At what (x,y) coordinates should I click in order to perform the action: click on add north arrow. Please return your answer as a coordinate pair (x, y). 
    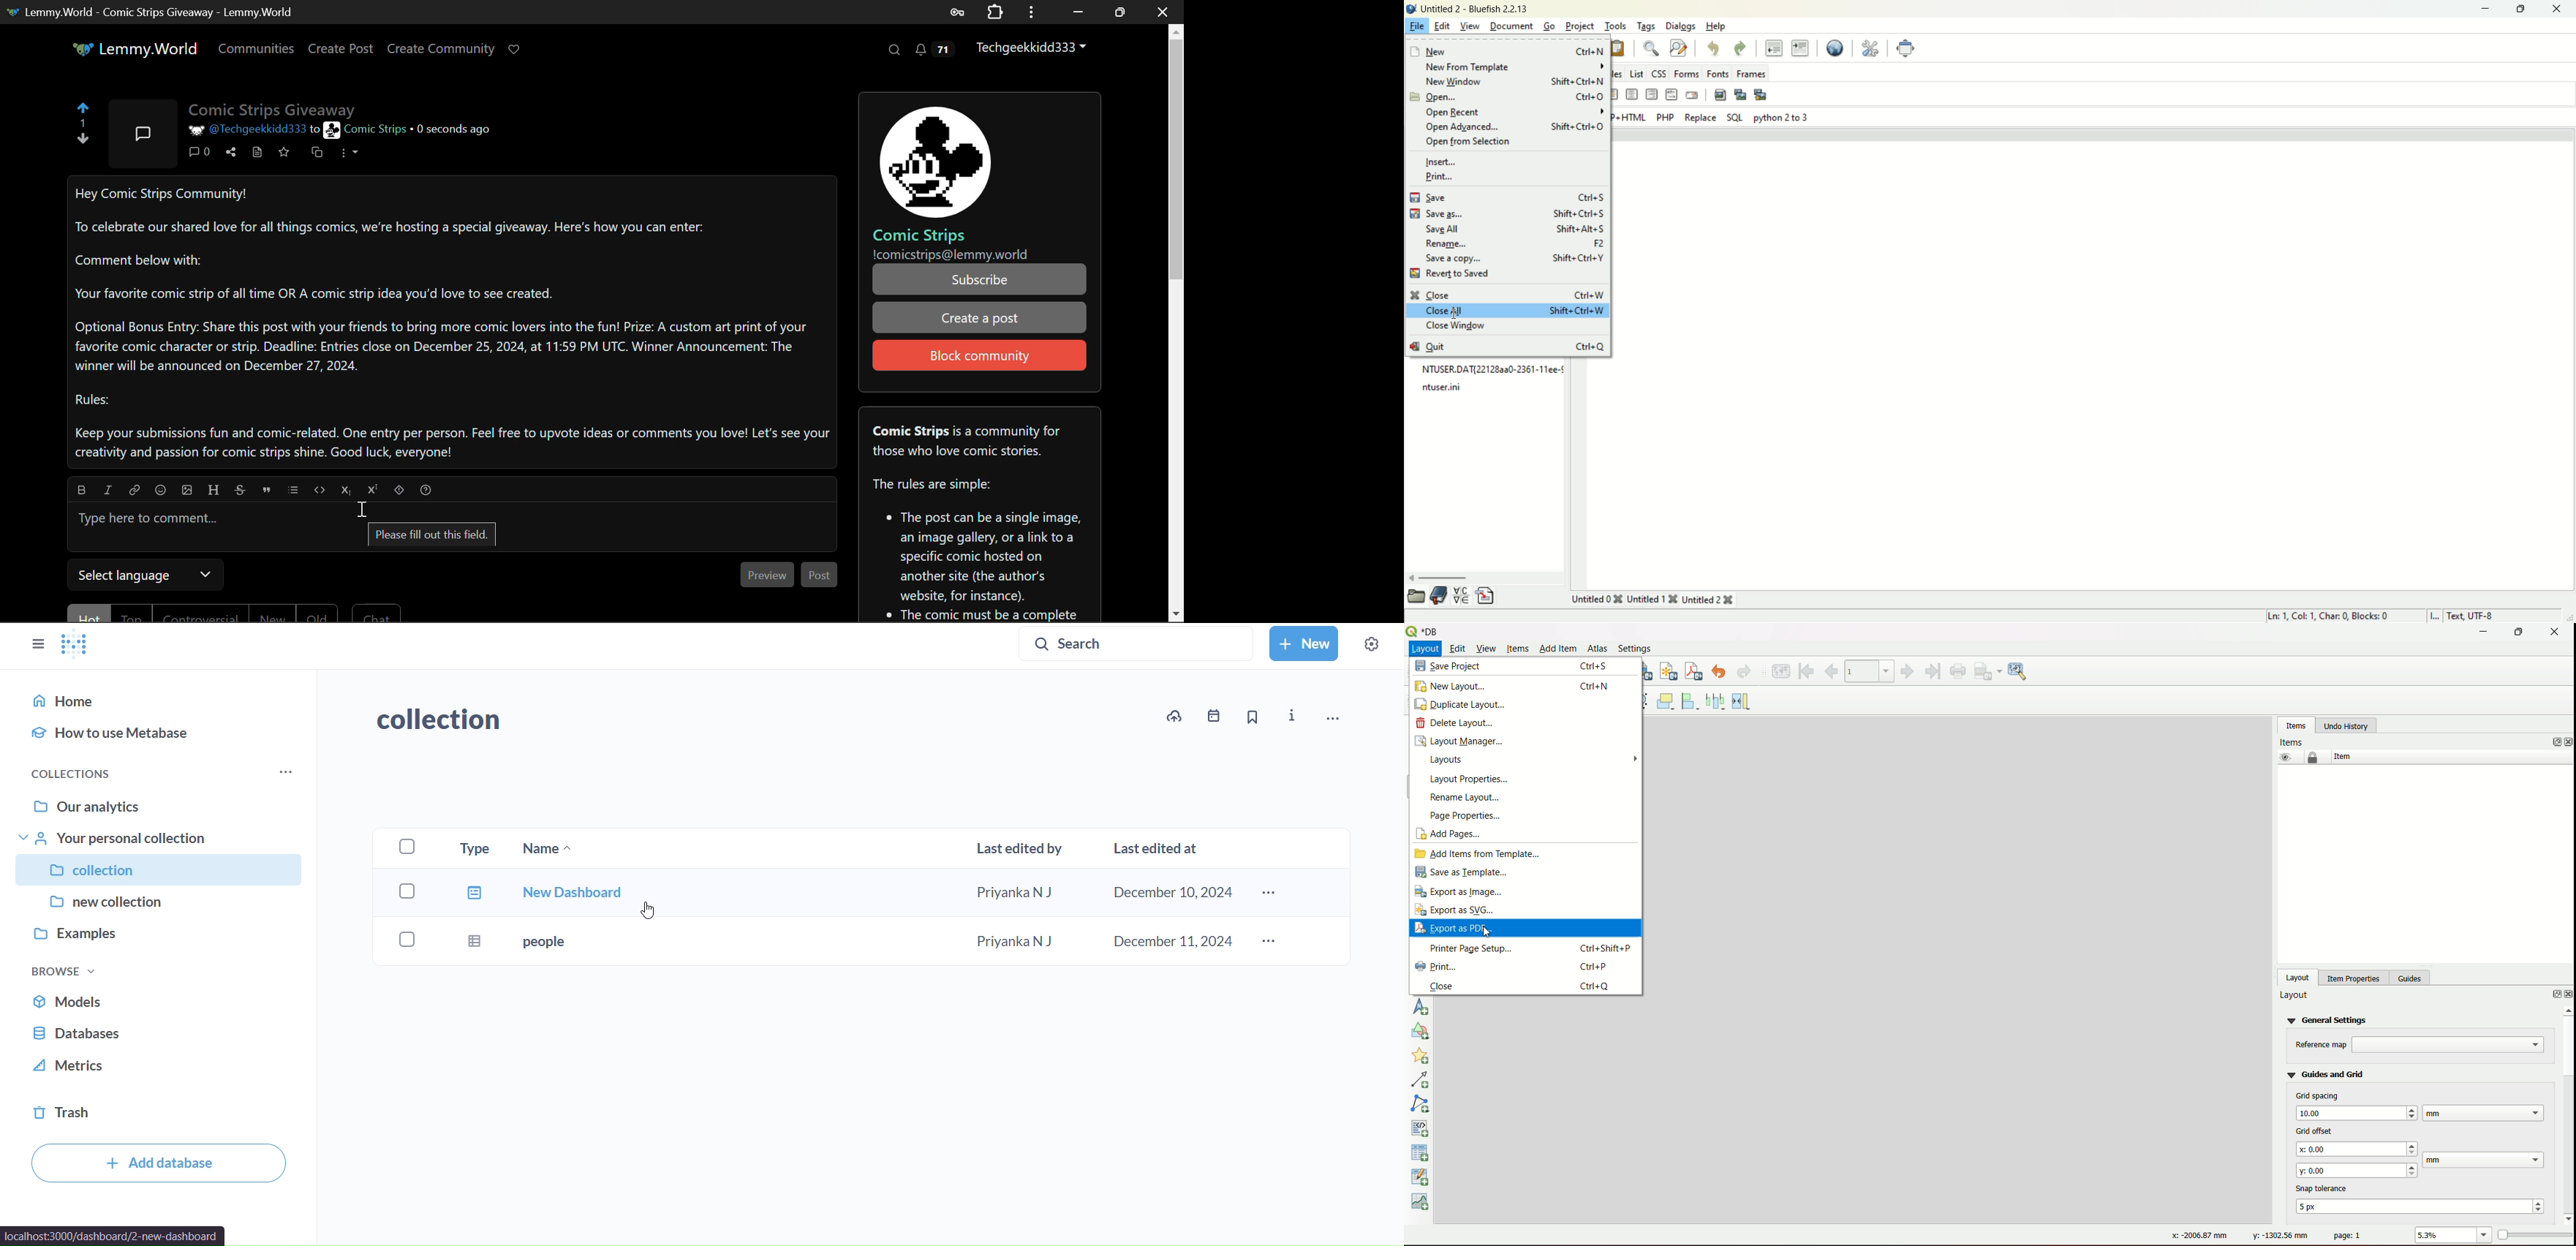
    Looking at the image, I should click on (1422, 1008).